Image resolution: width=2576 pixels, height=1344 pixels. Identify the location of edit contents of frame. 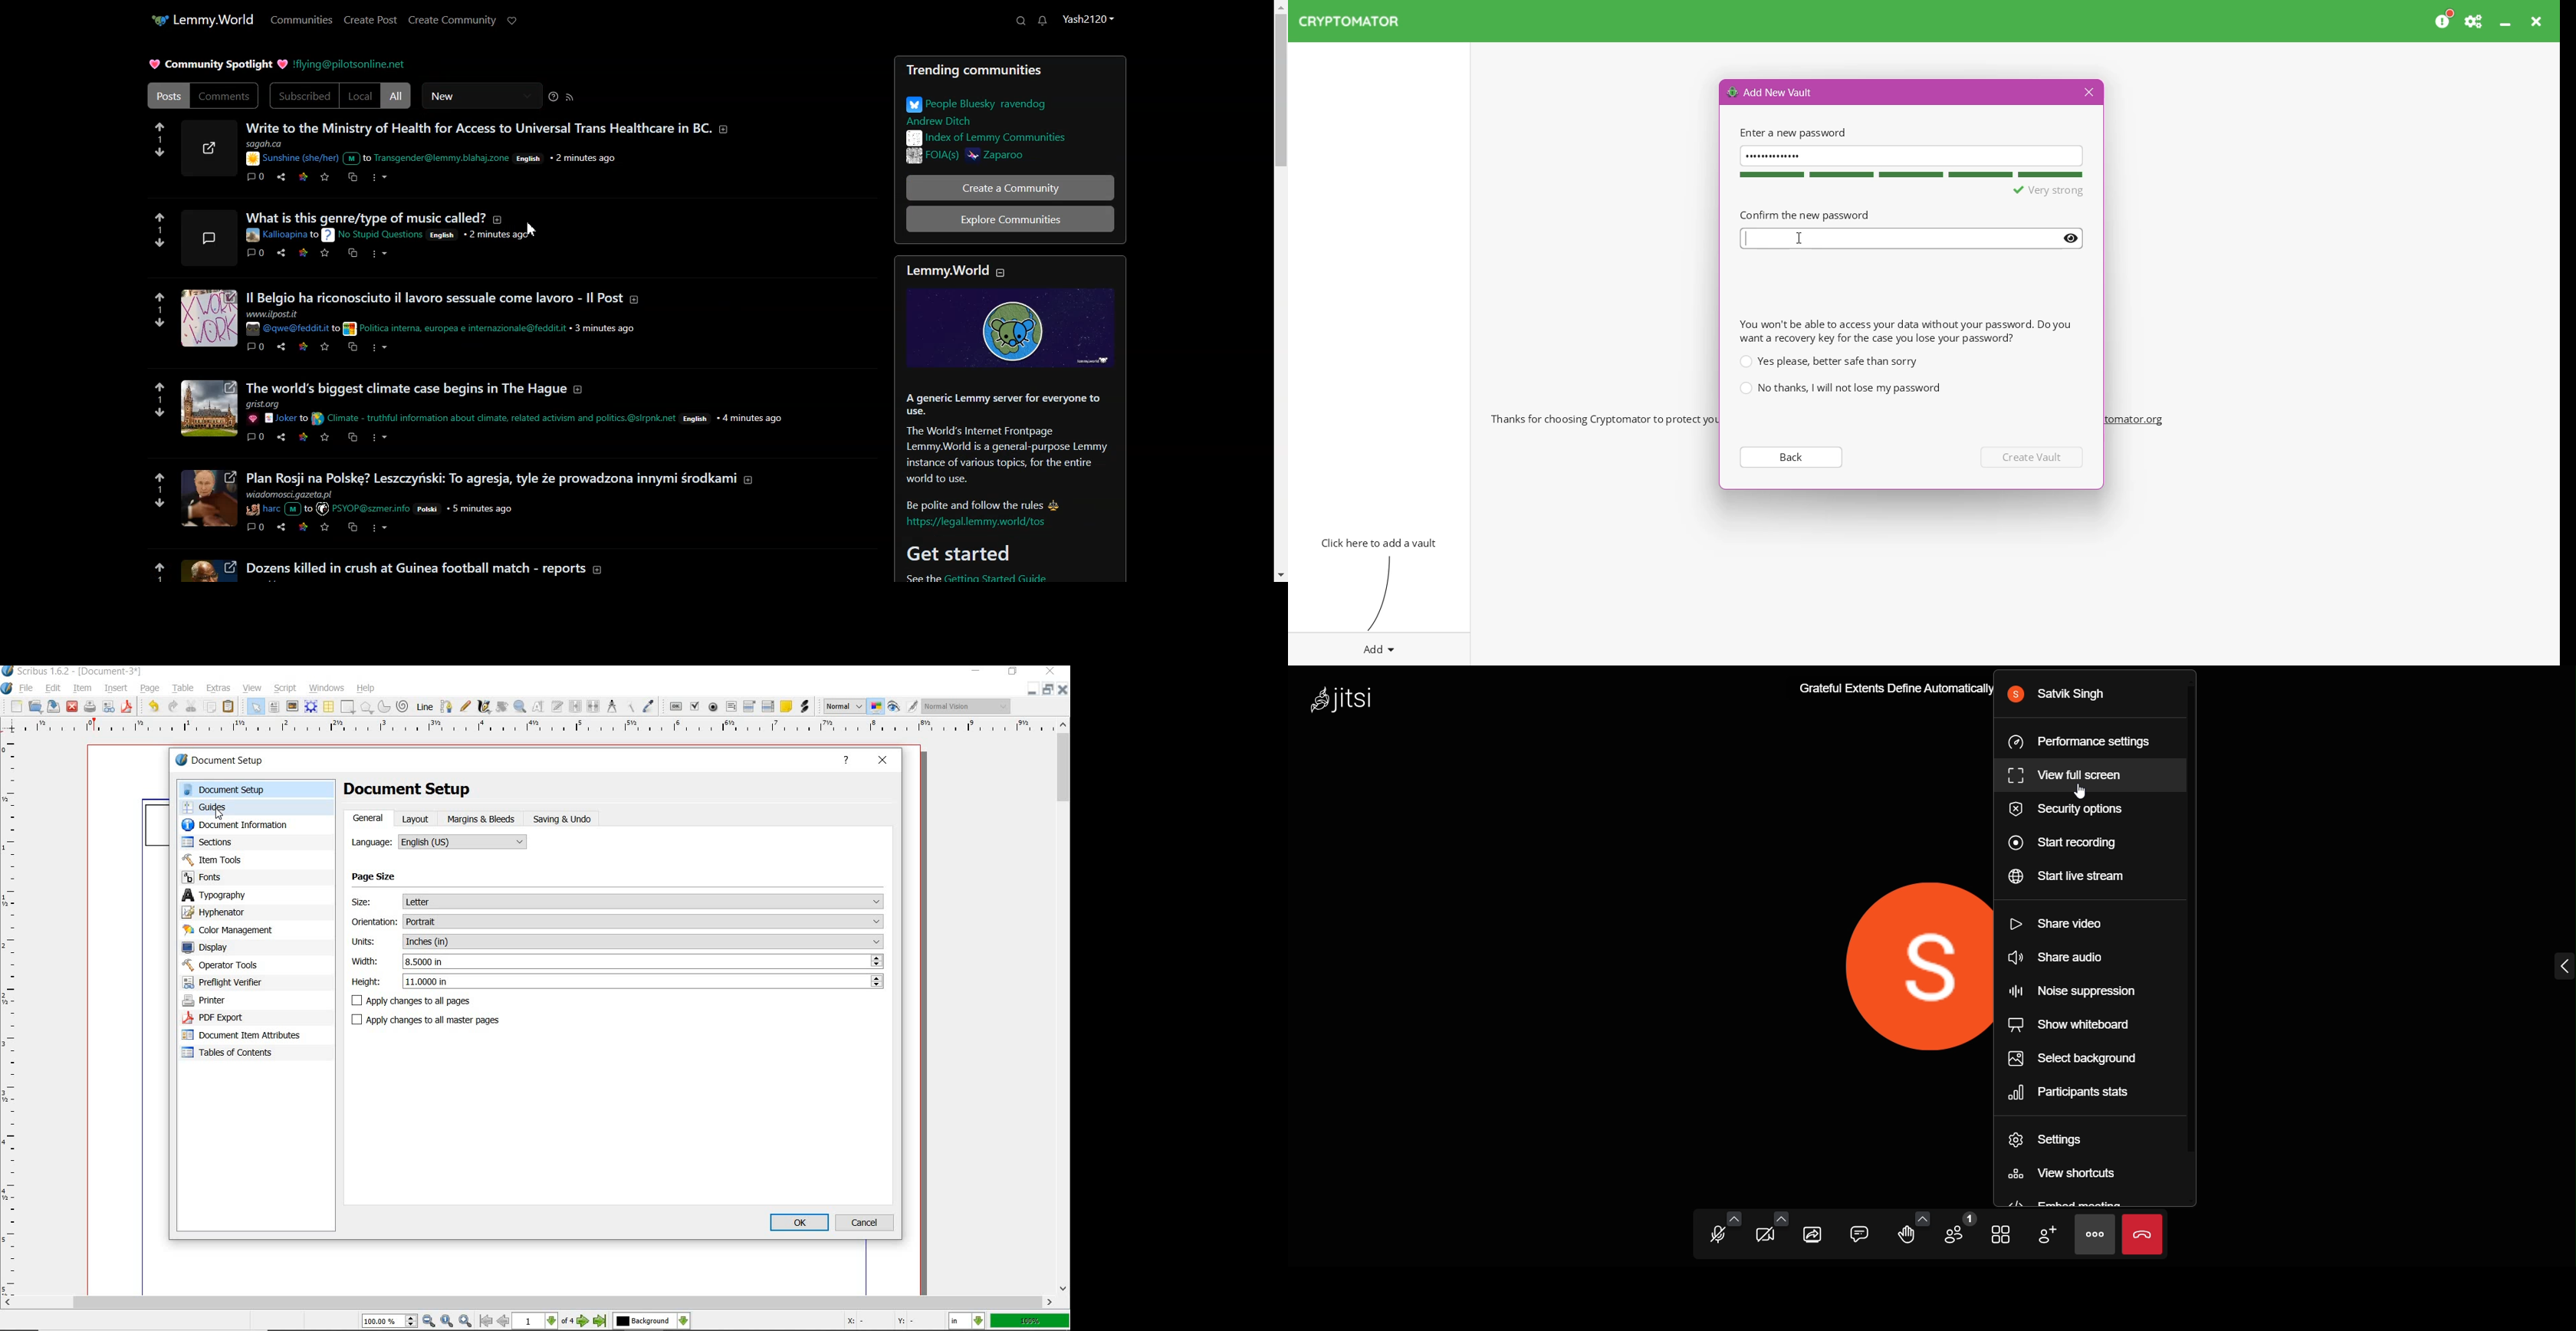
(539, 706).